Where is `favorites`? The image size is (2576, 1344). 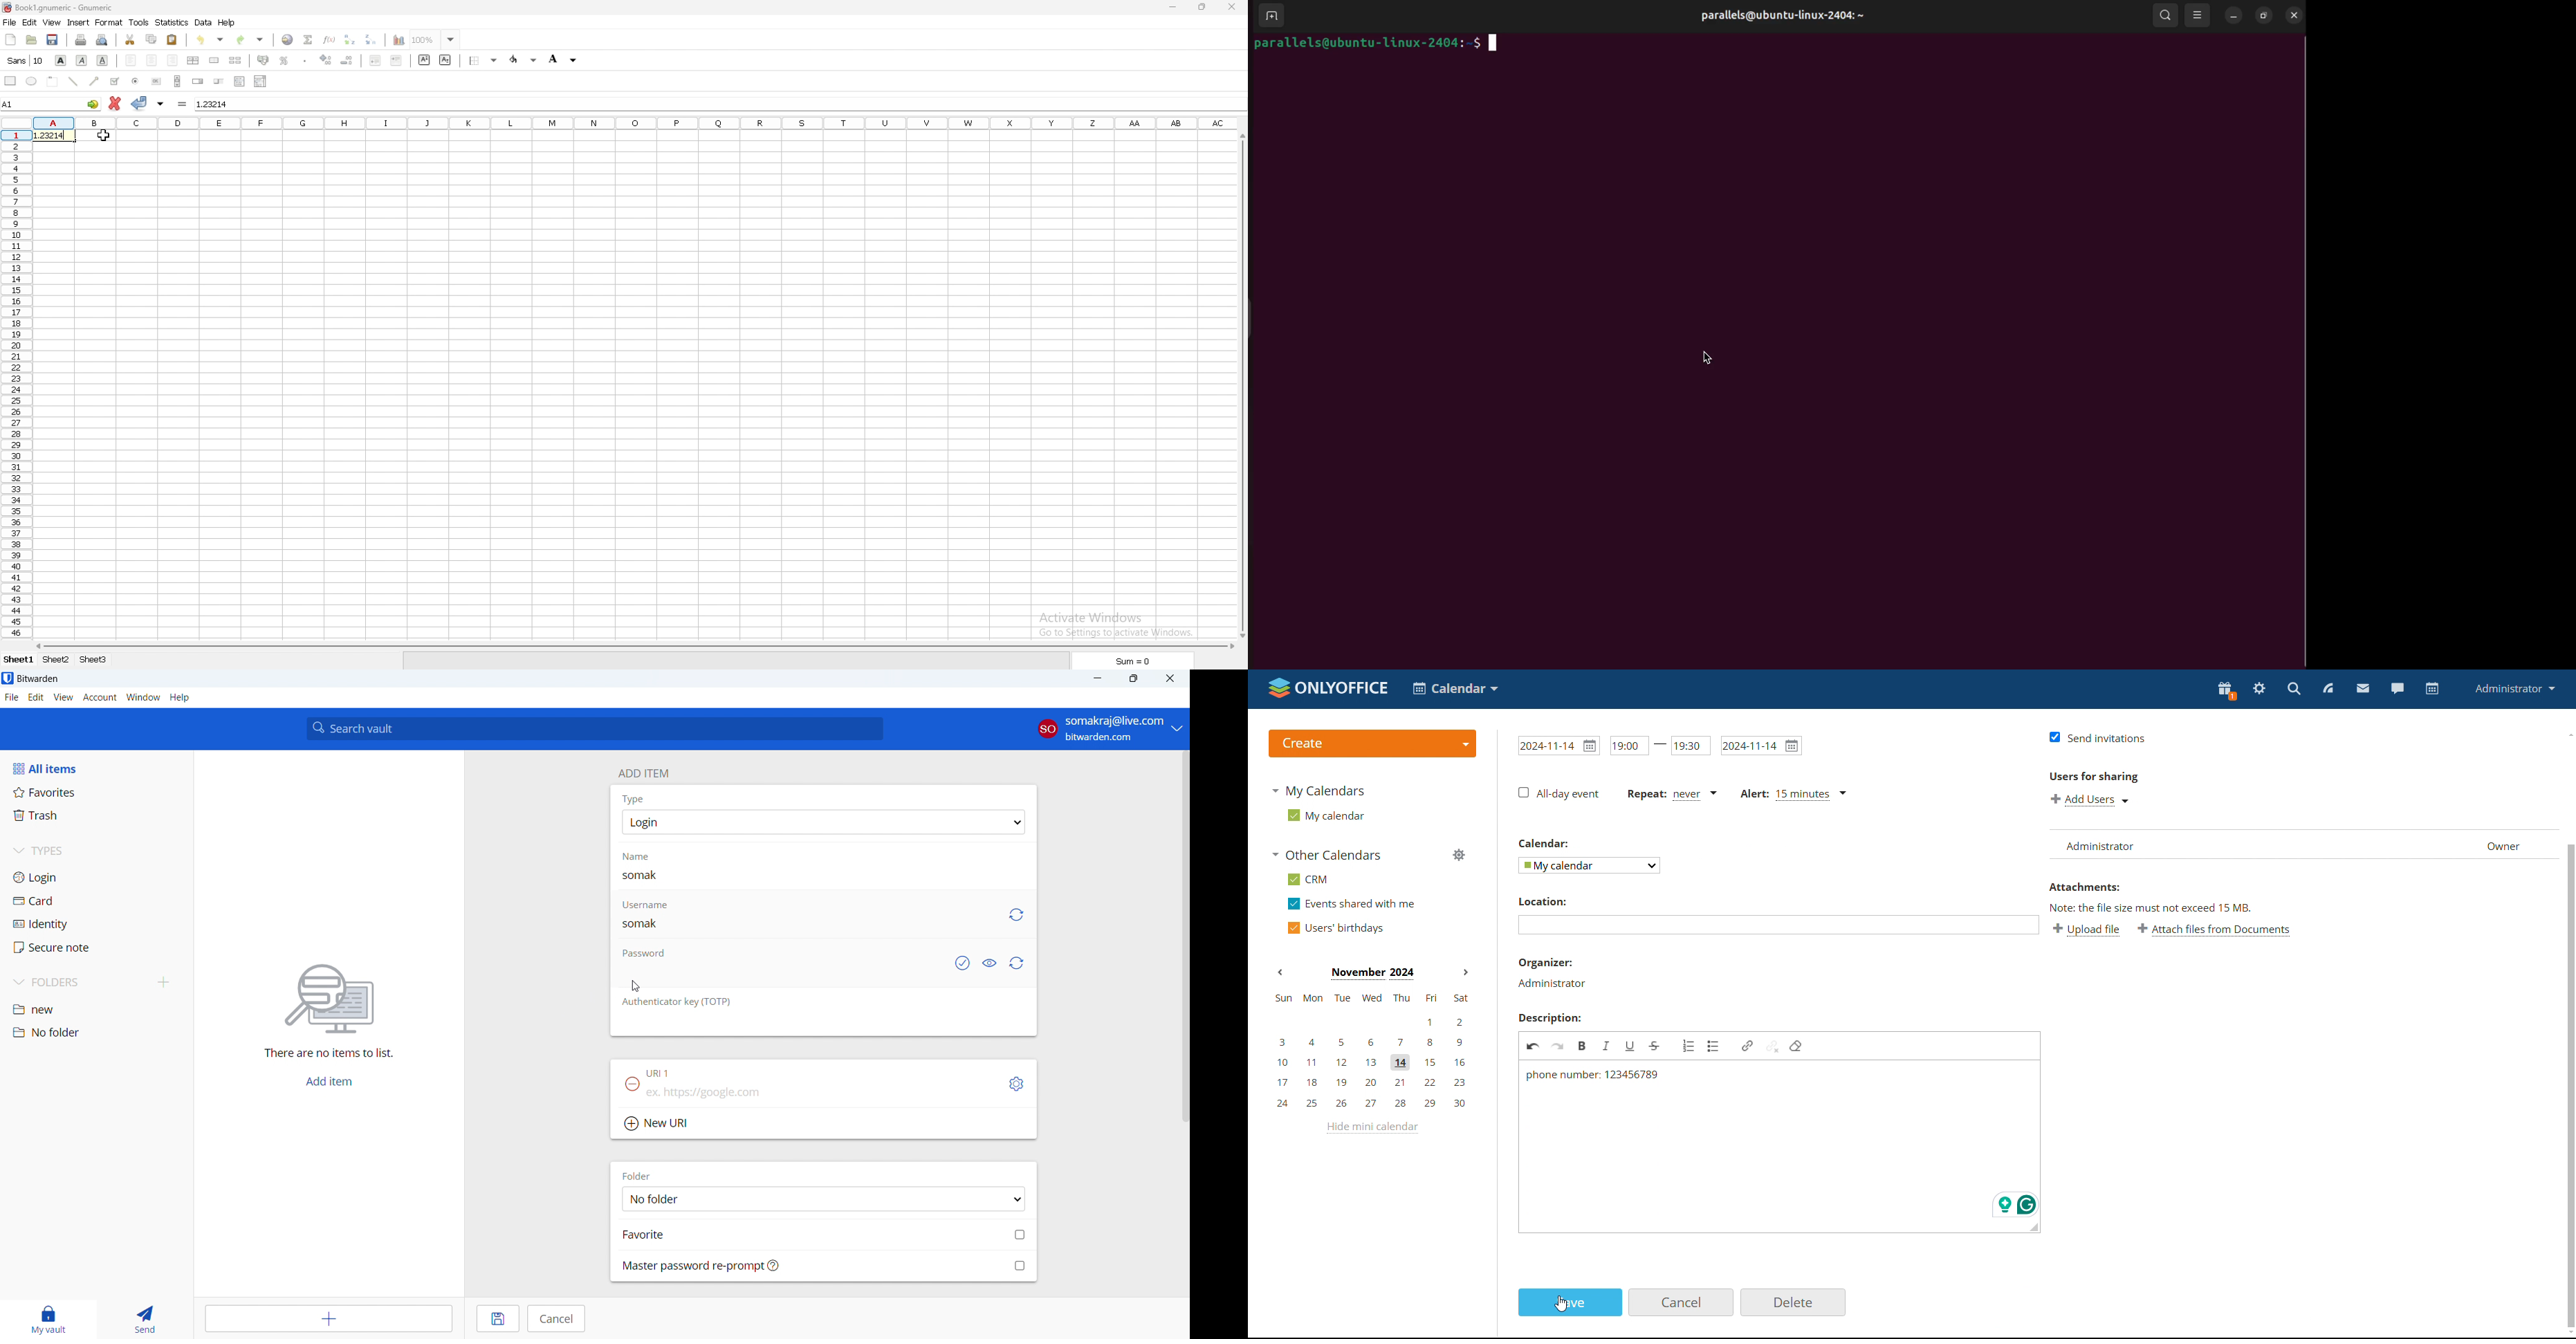 favorites is located at coordinates (97, 792).